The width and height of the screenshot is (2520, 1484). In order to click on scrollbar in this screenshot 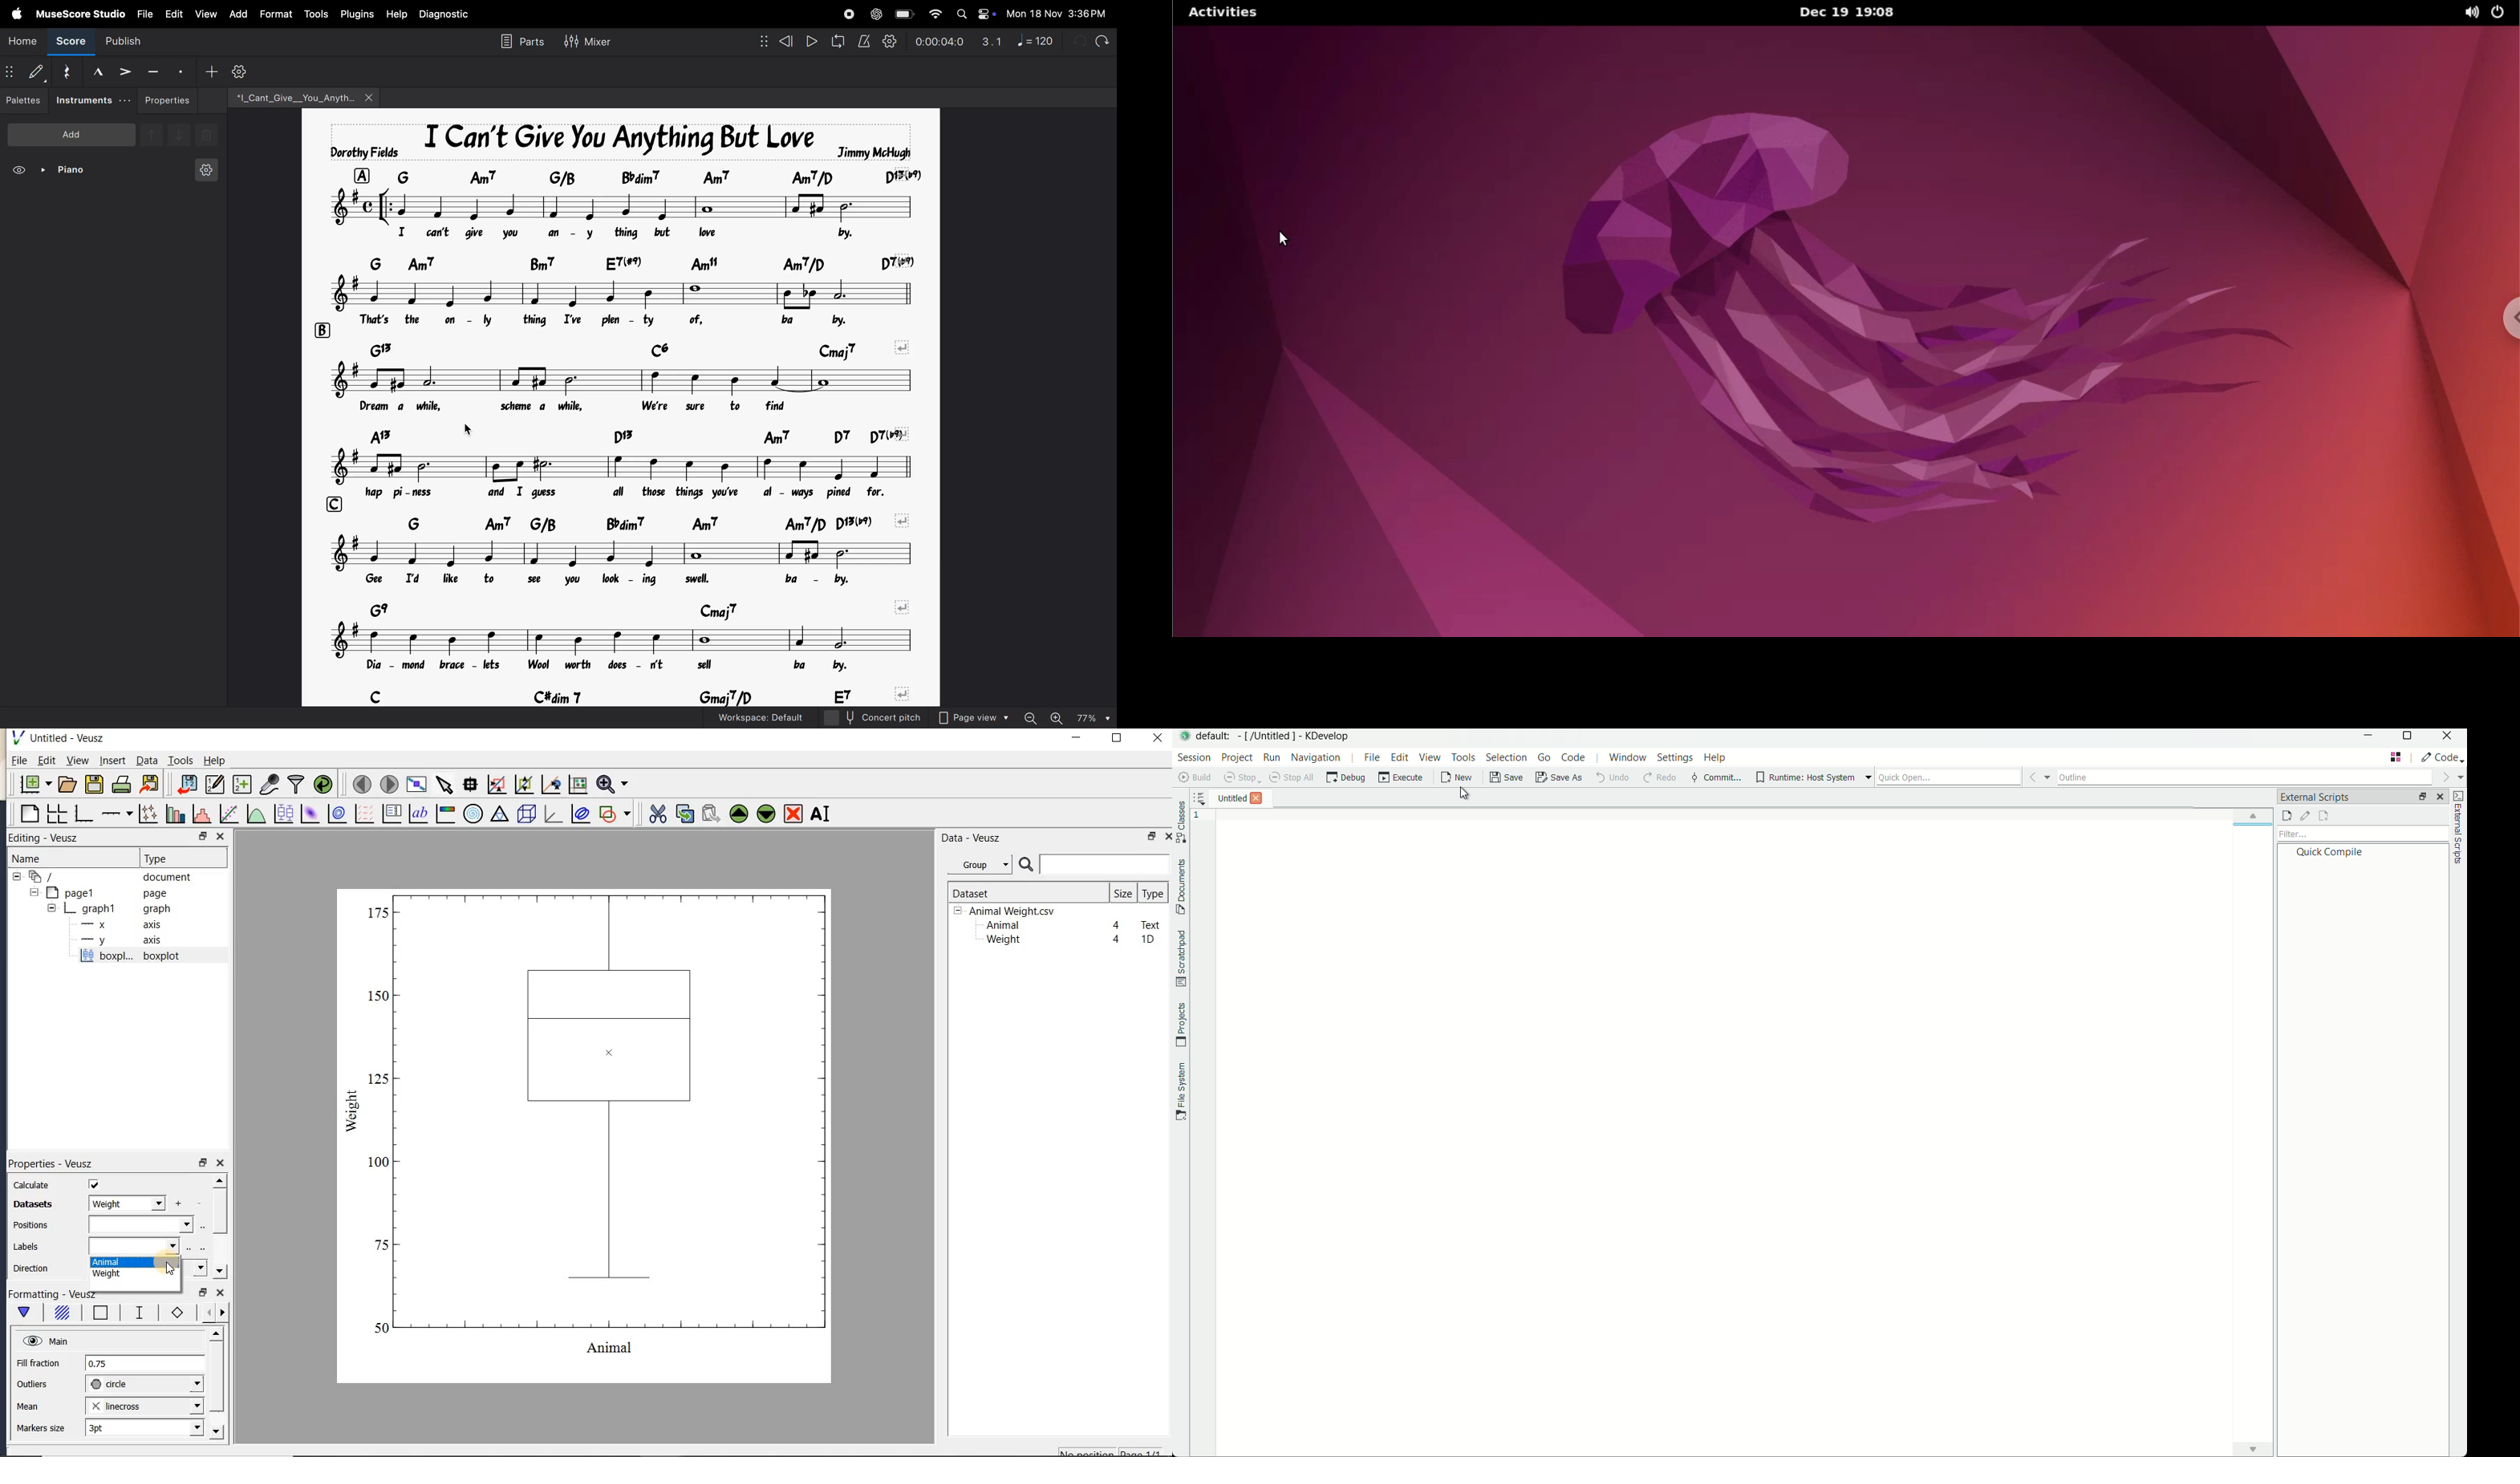, I will do `click(216, 1384)`.